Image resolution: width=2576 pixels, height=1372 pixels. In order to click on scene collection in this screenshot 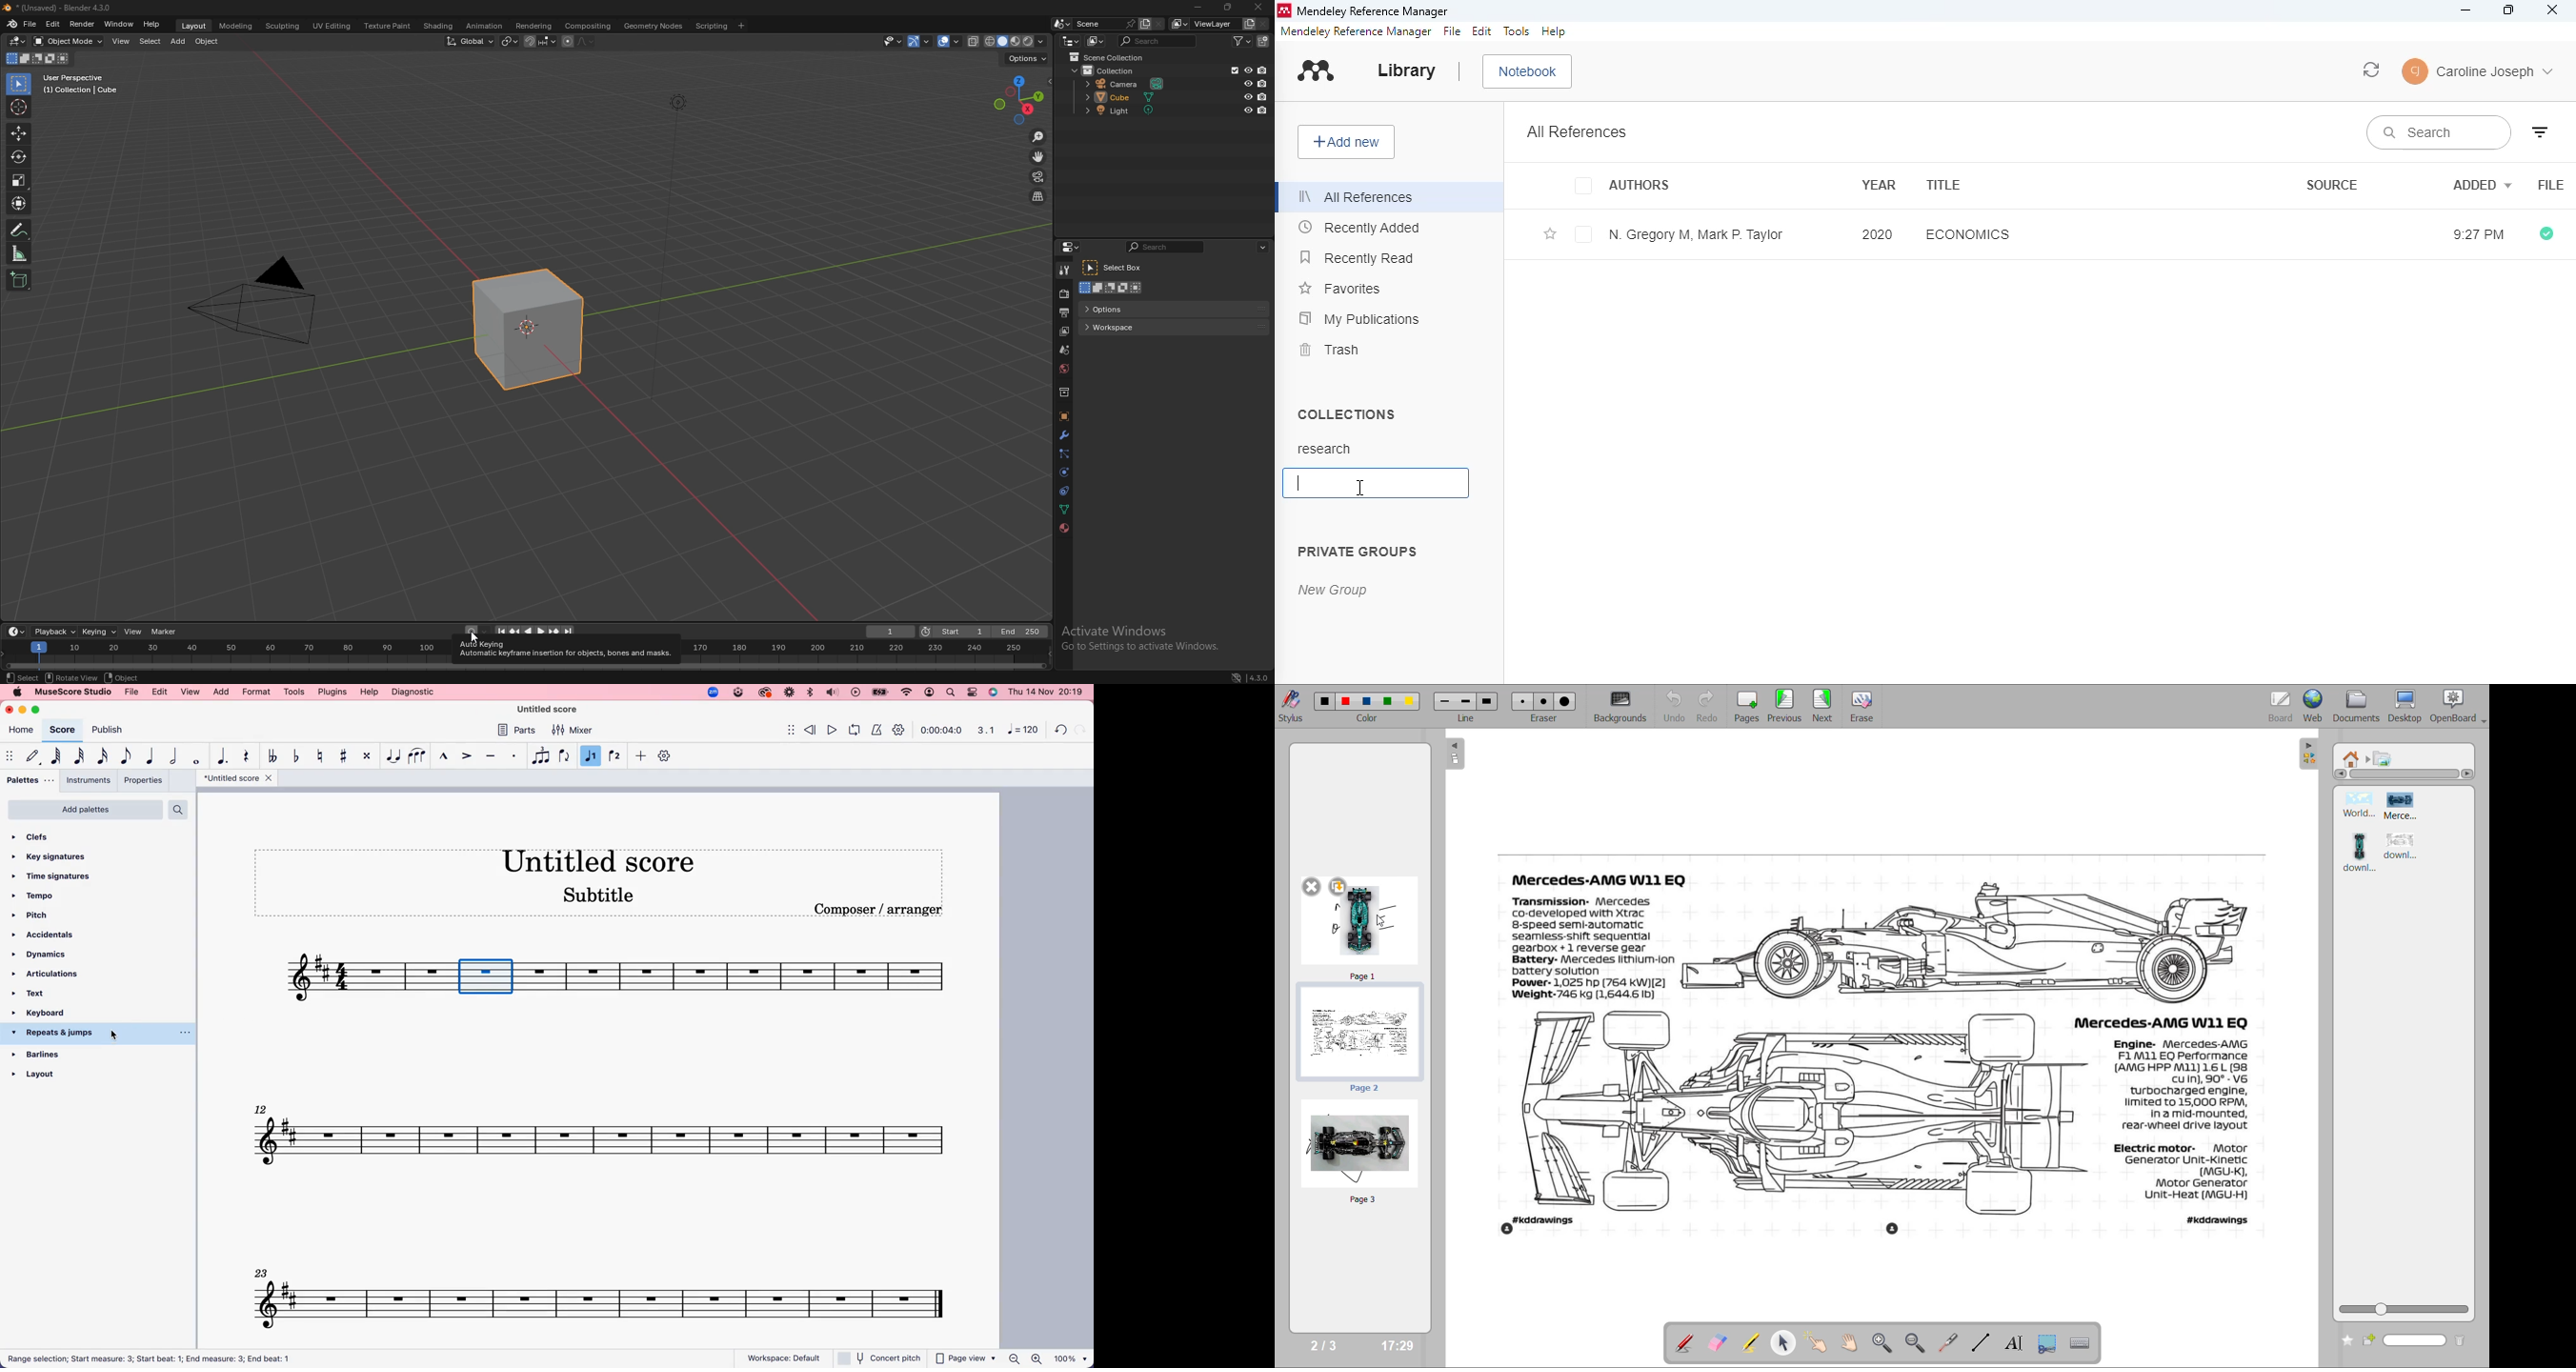, I will do `click(1110, 57)`.